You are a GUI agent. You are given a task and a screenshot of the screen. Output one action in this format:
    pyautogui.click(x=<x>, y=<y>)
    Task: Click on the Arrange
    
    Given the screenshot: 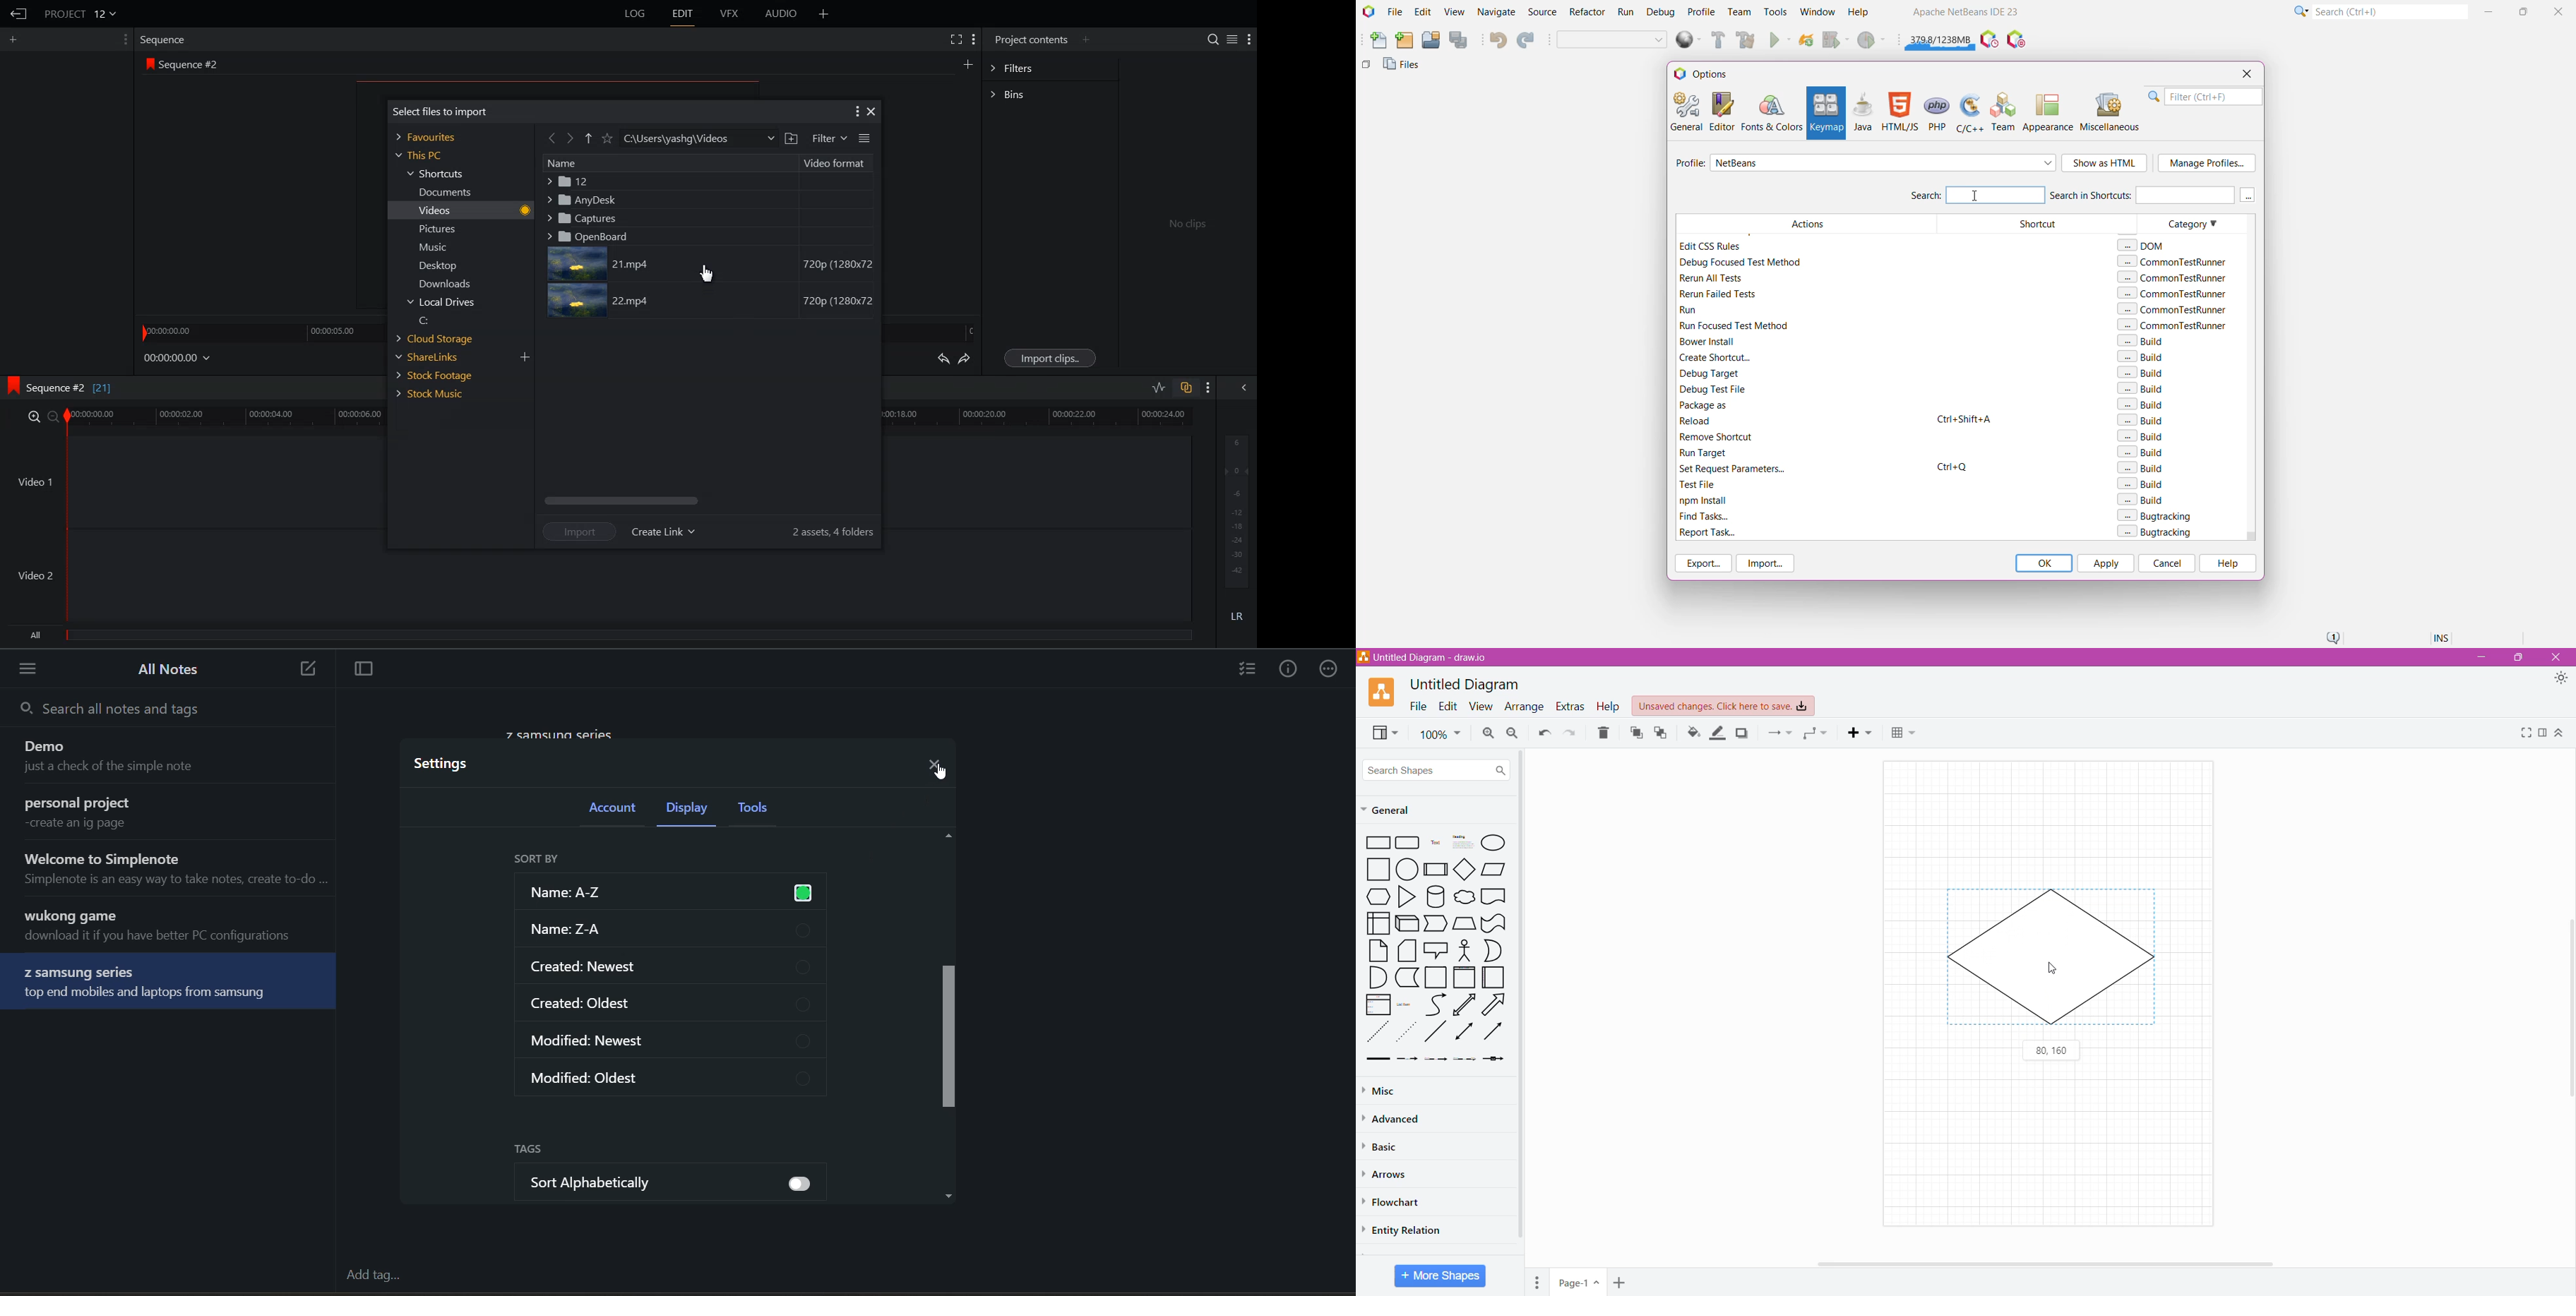 What is the action you would take?
    pyautogui.click(x=1523, y=708)
    